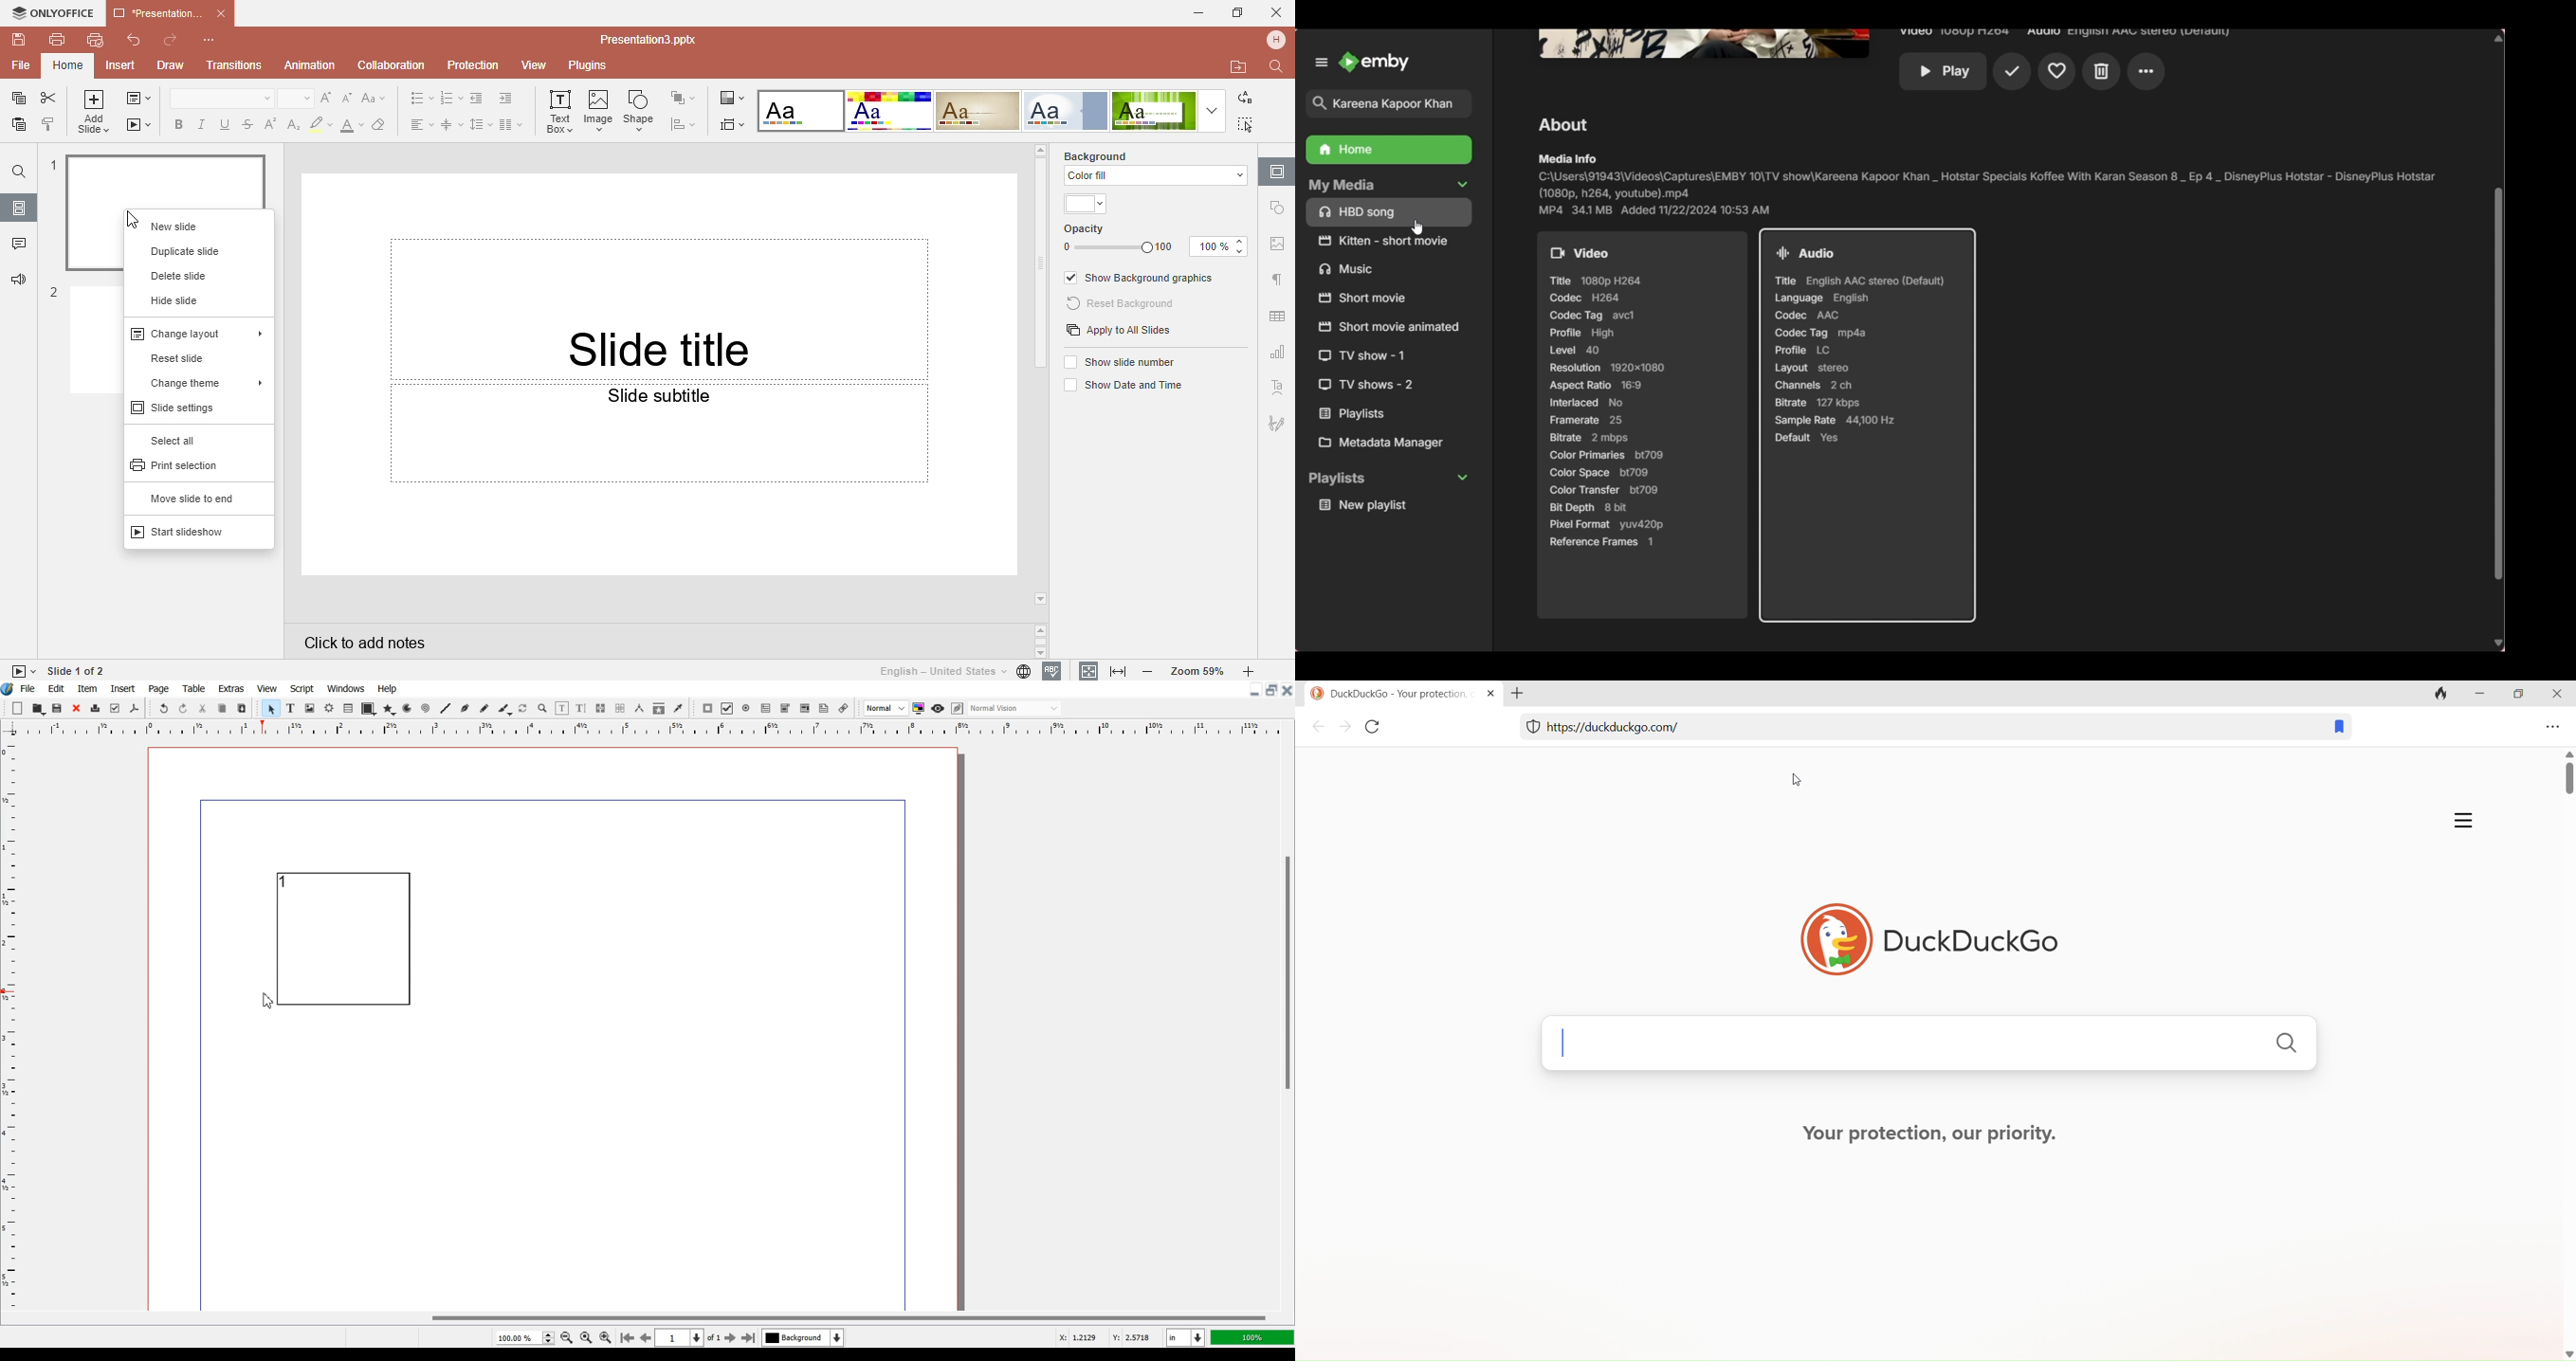 The image size is (2576, 1372). I want to click on Reset background, so click(1124, 304).